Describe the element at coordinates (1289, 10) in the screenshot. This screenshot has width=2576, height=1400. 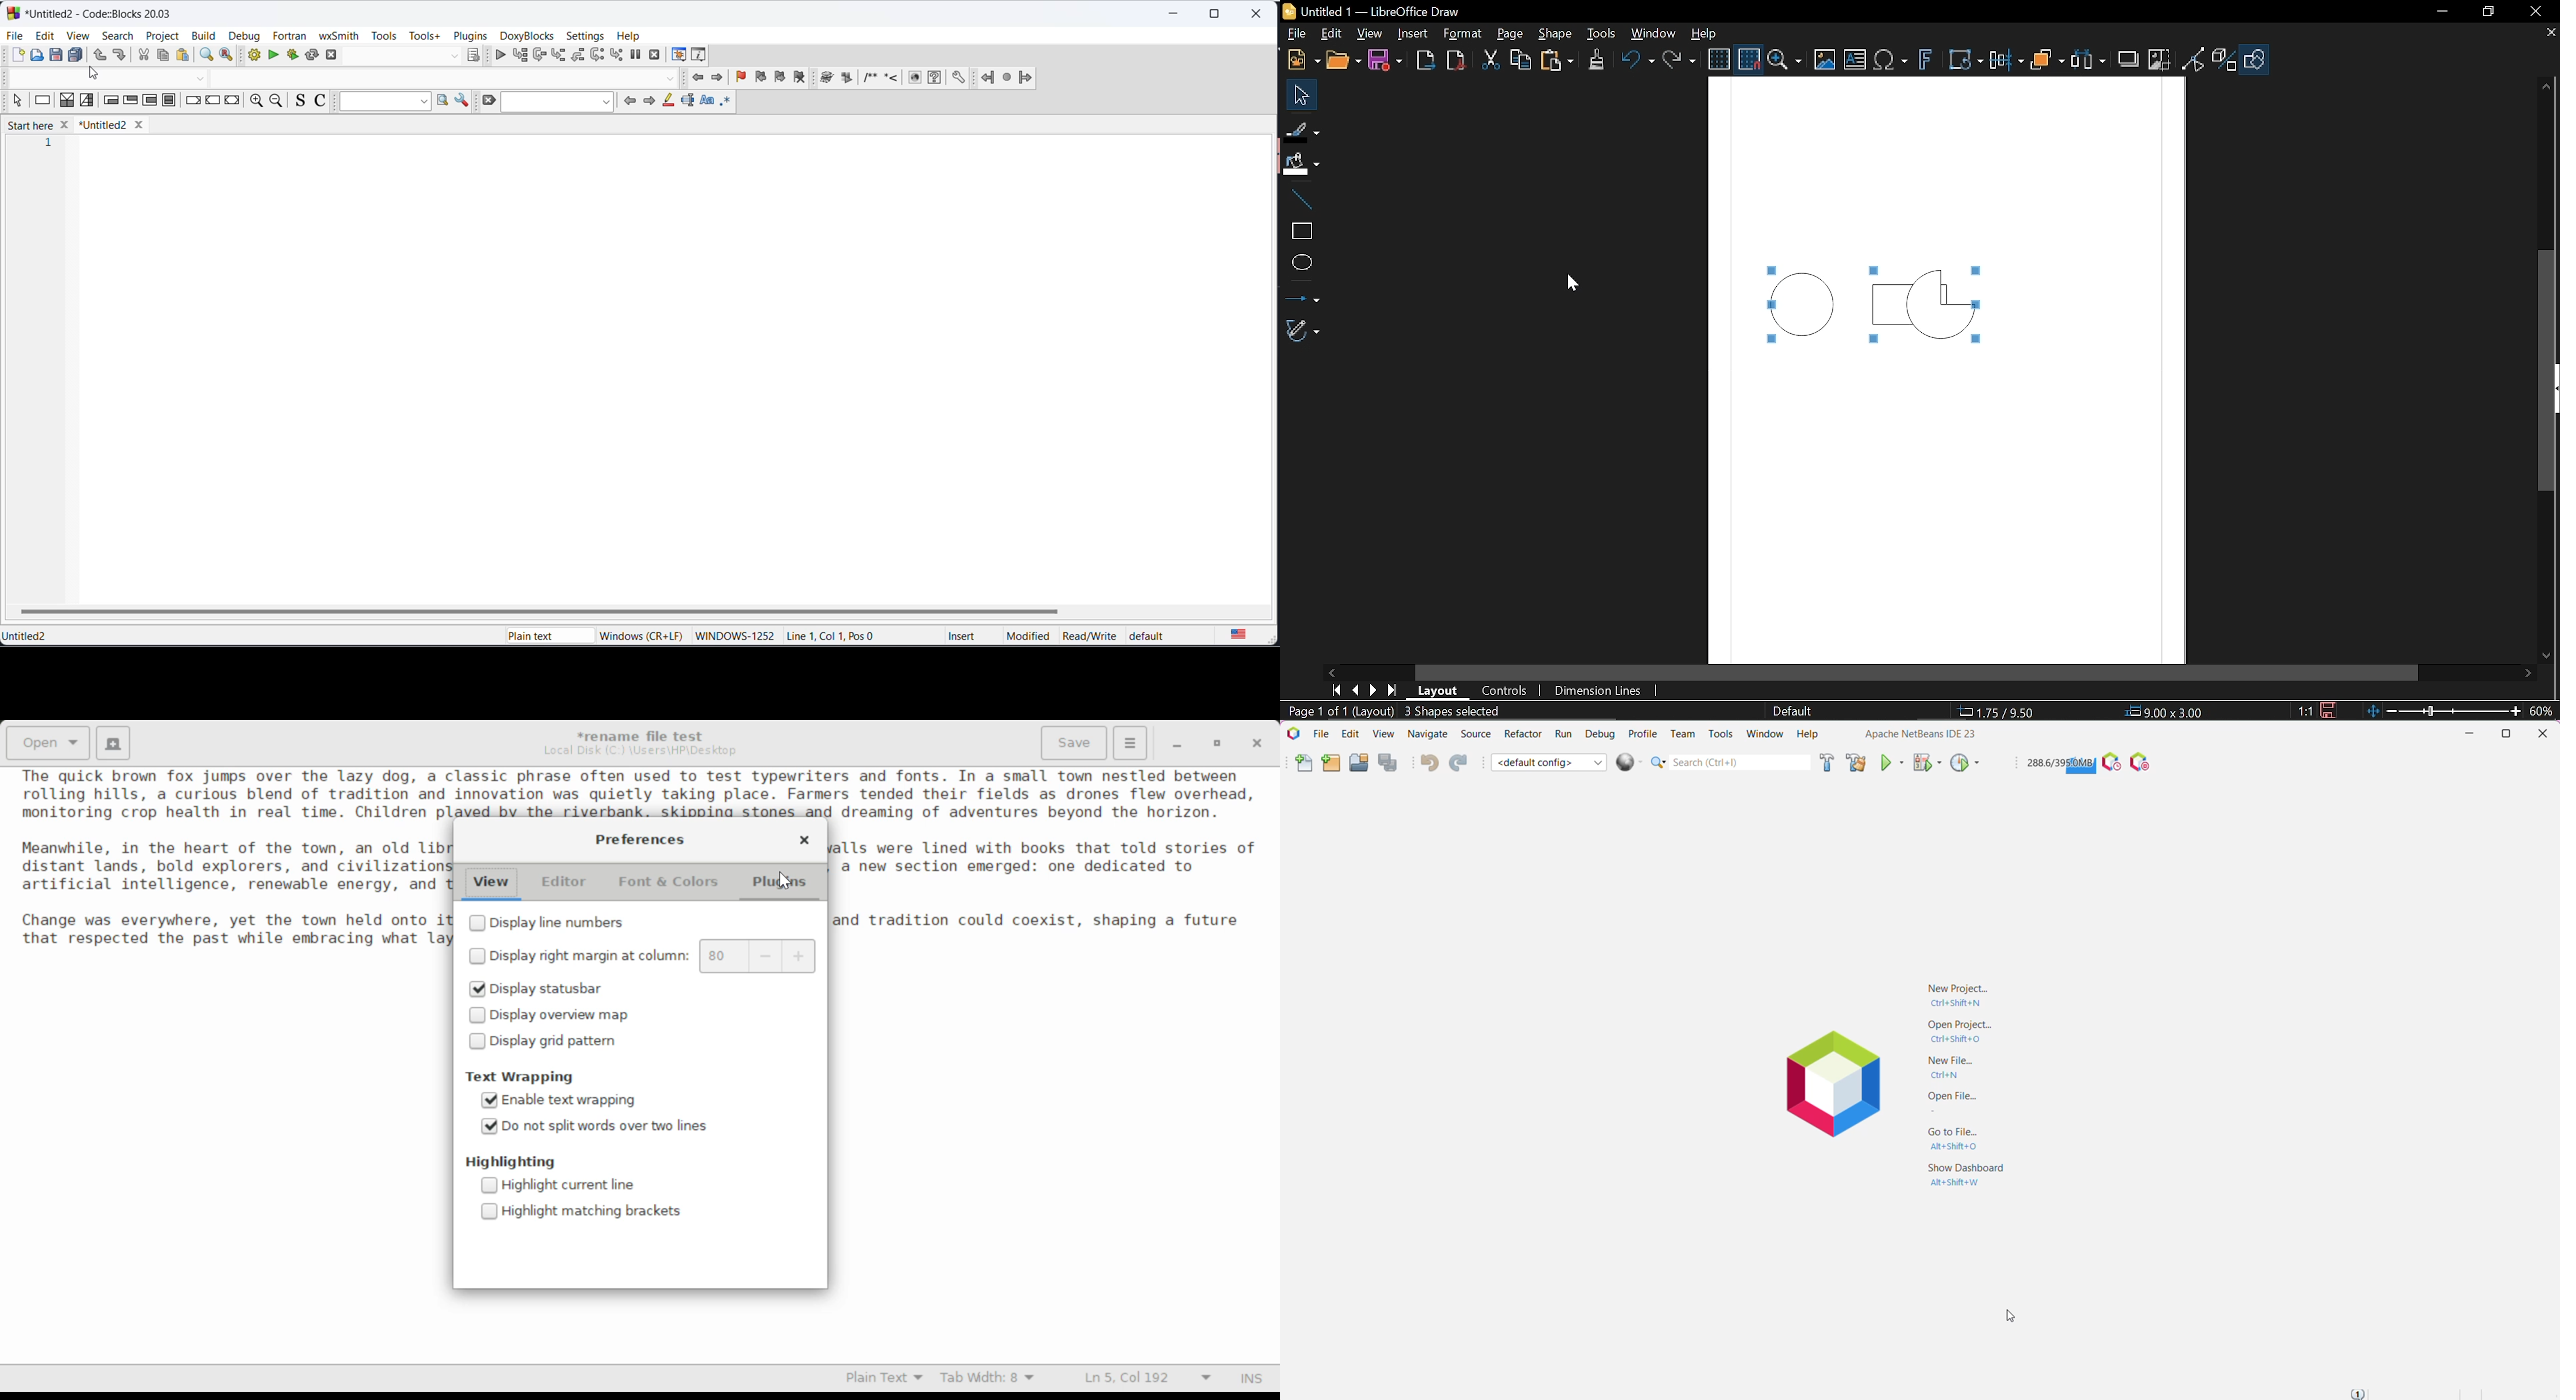
I see `Libreoffice Logo` at that location.